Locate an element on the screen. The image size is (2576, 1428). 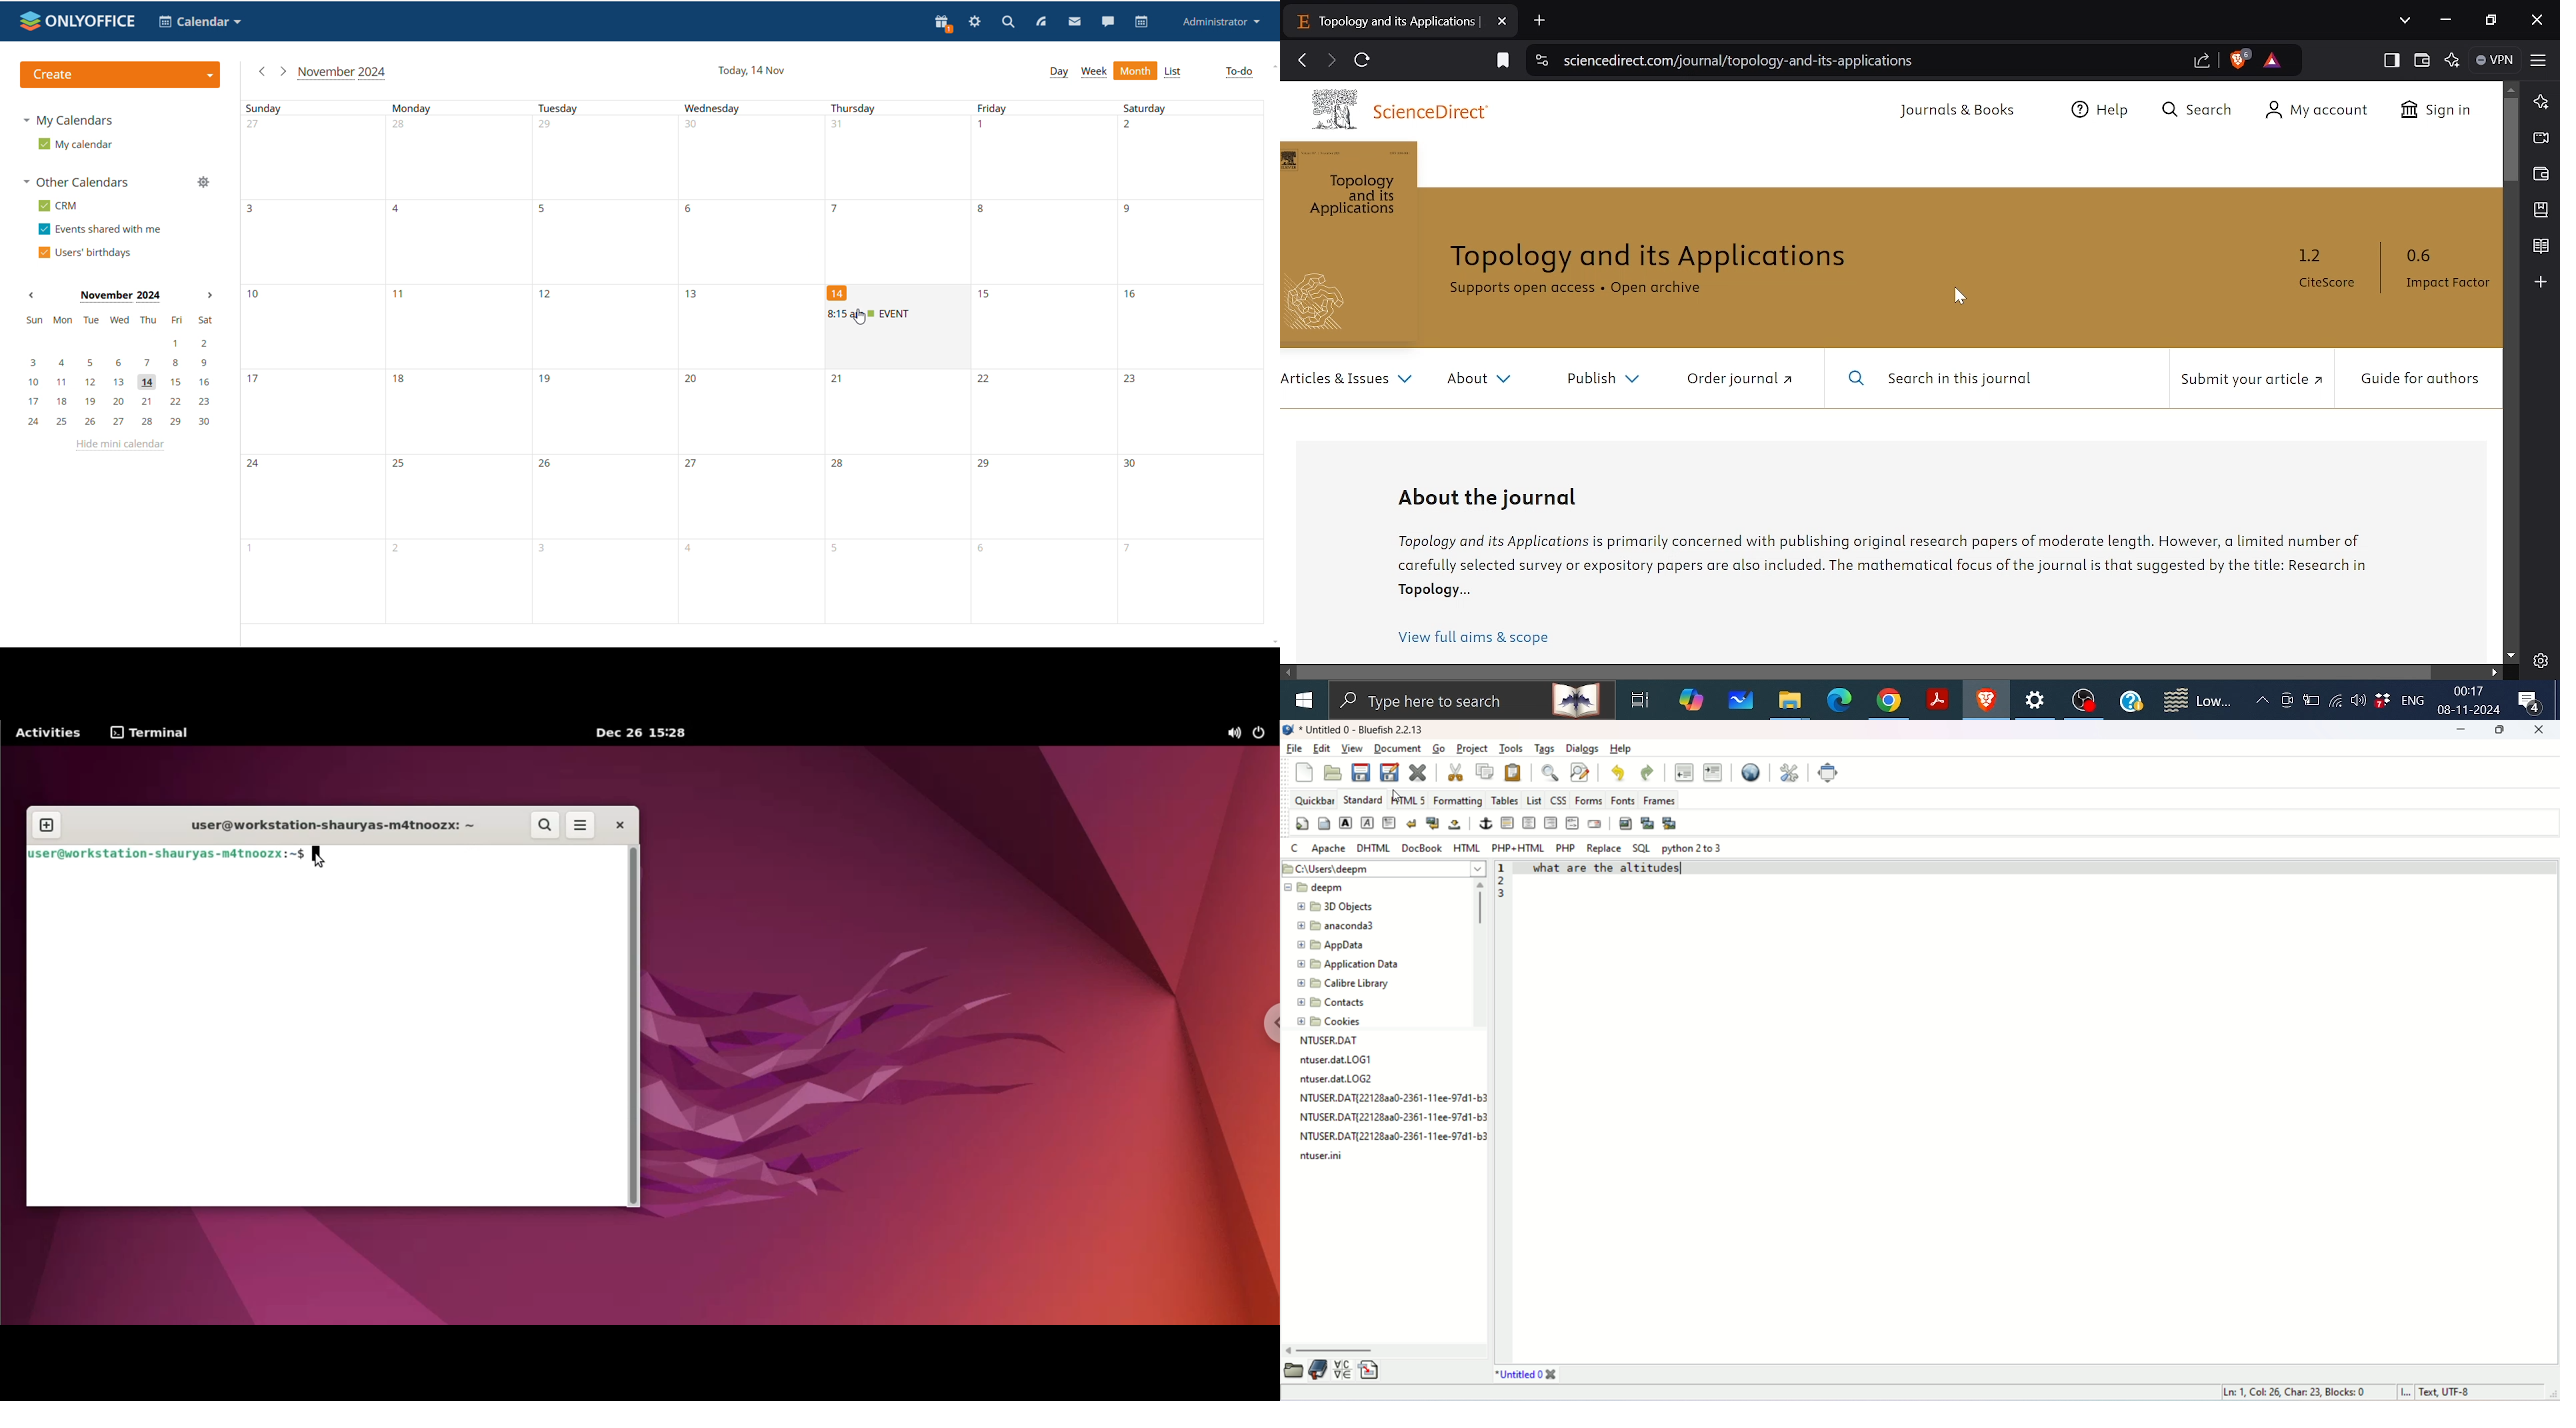
edit is located at coordinates (1323, 748).